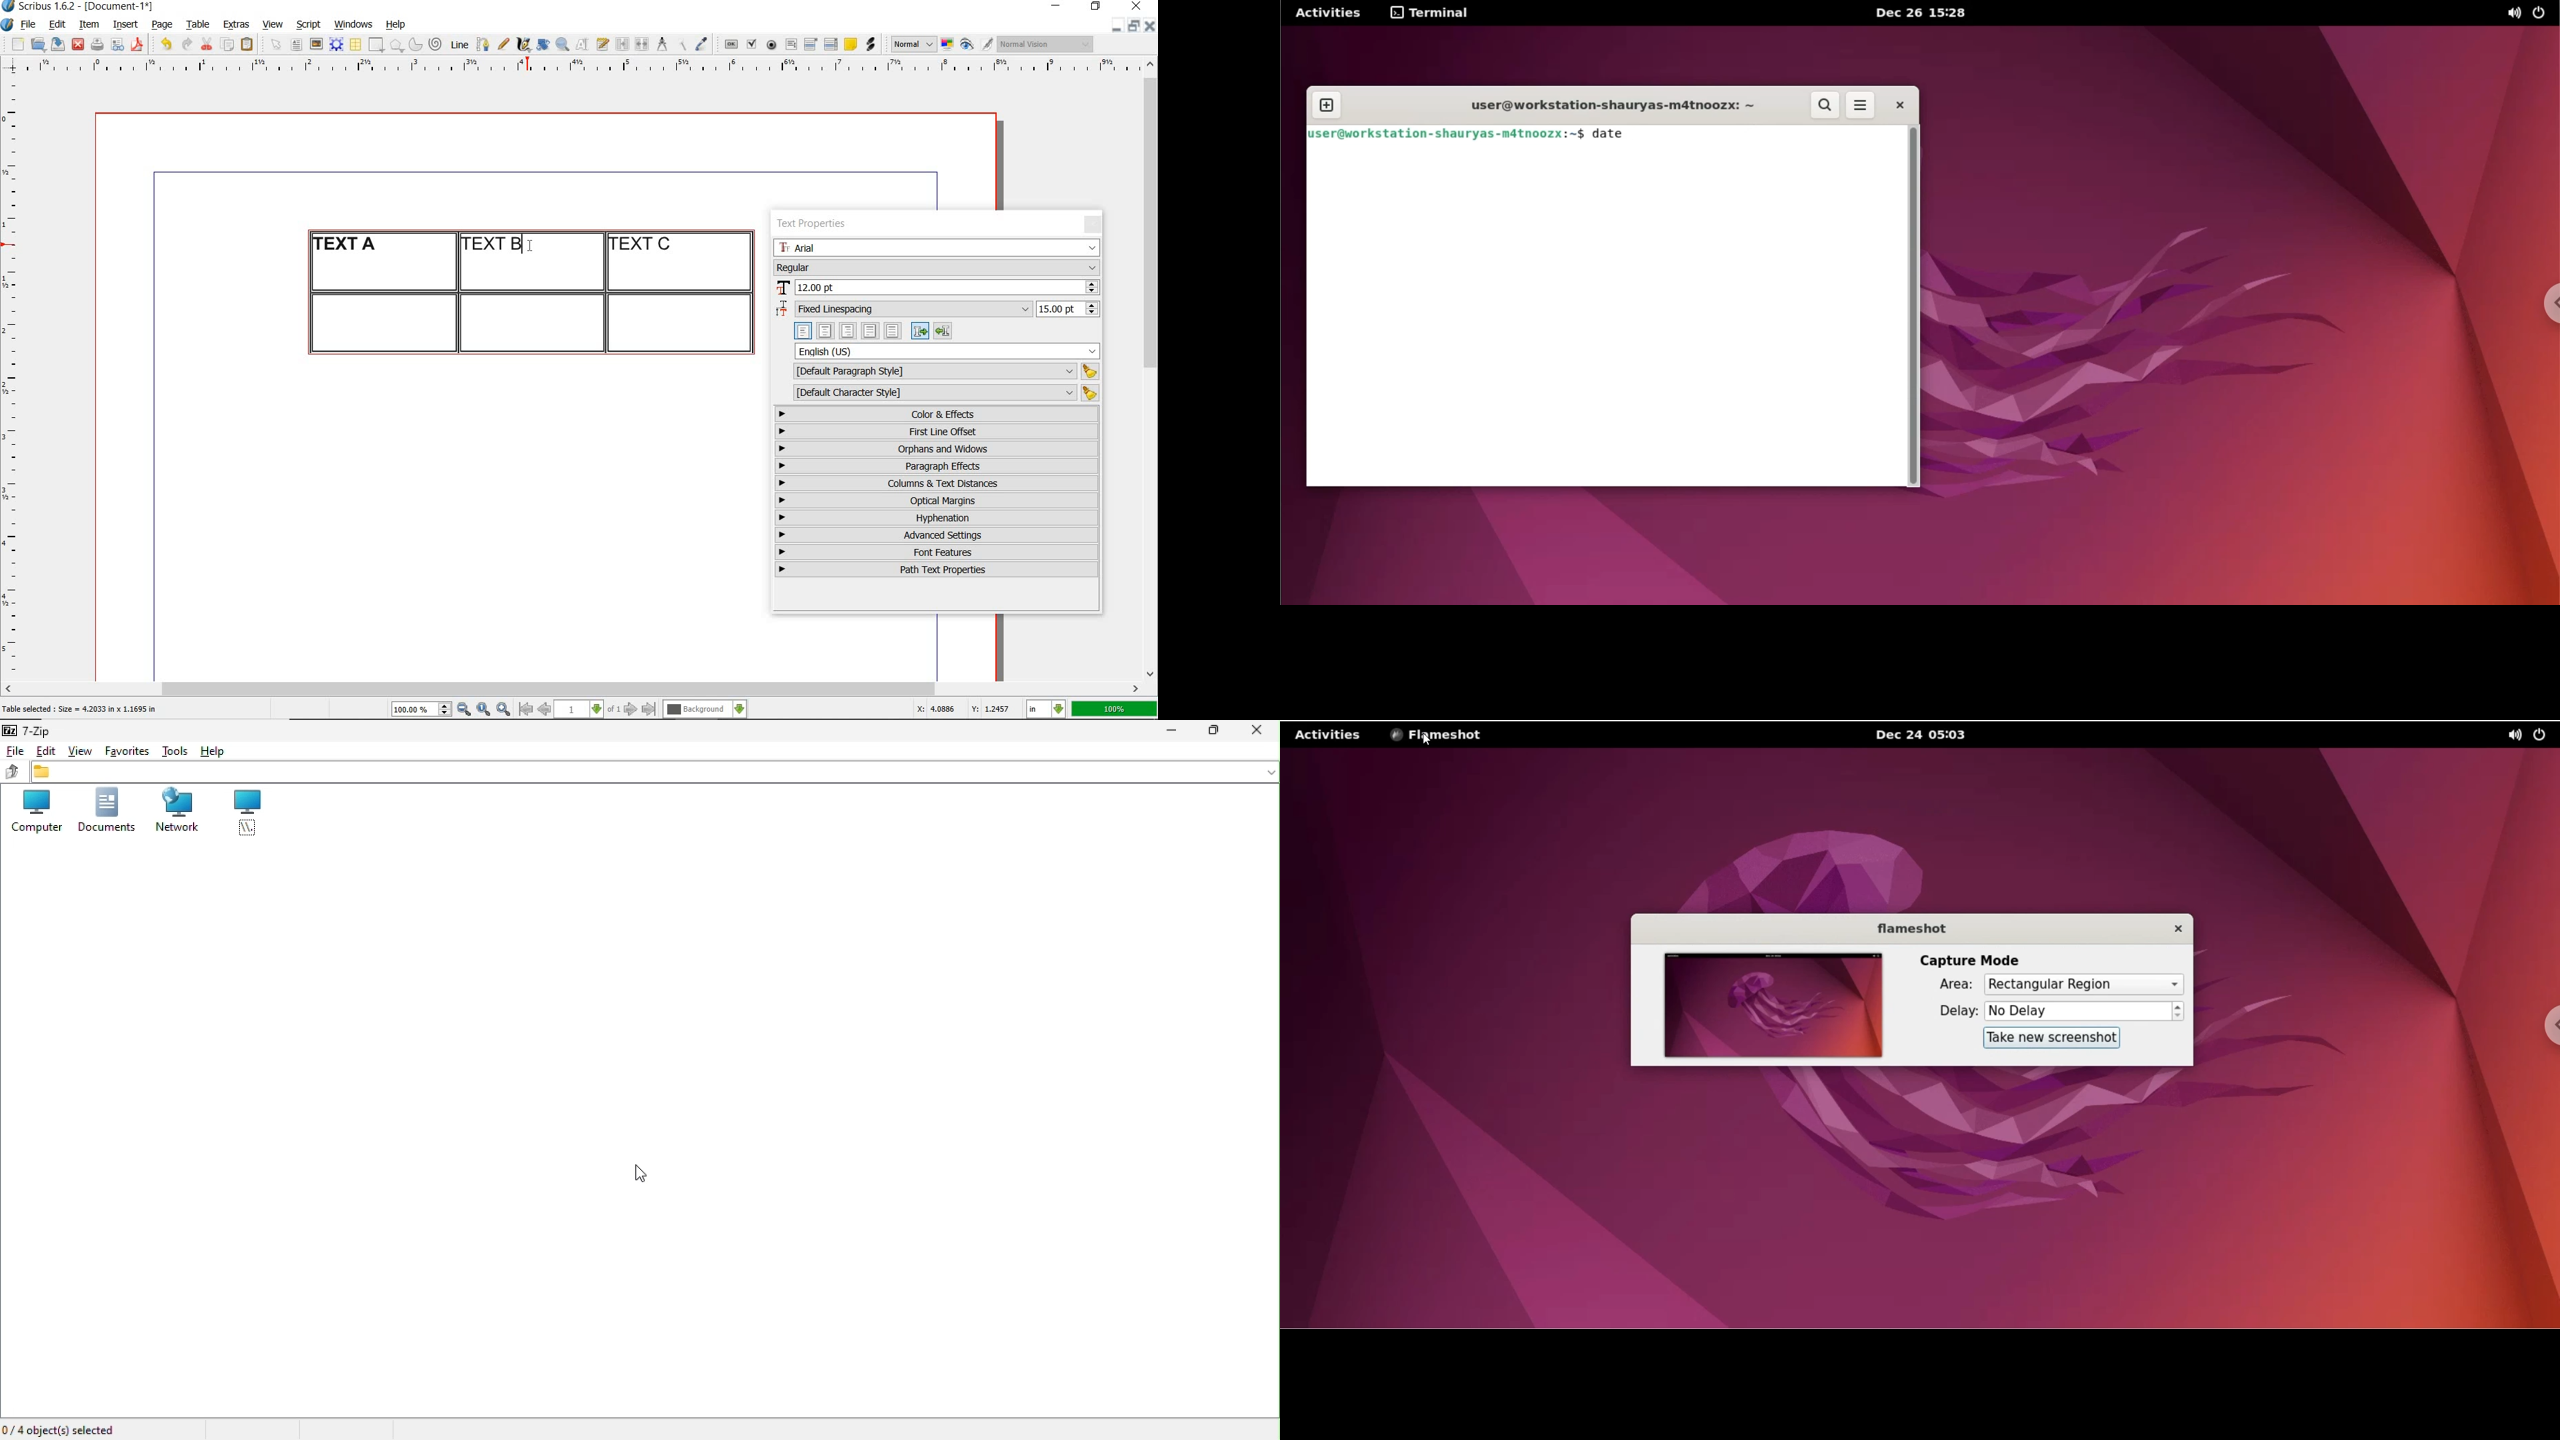  What do you see at coordinates (631, 710) in the screenshot?
I see `go to next page` at bounding box center [631, 710].